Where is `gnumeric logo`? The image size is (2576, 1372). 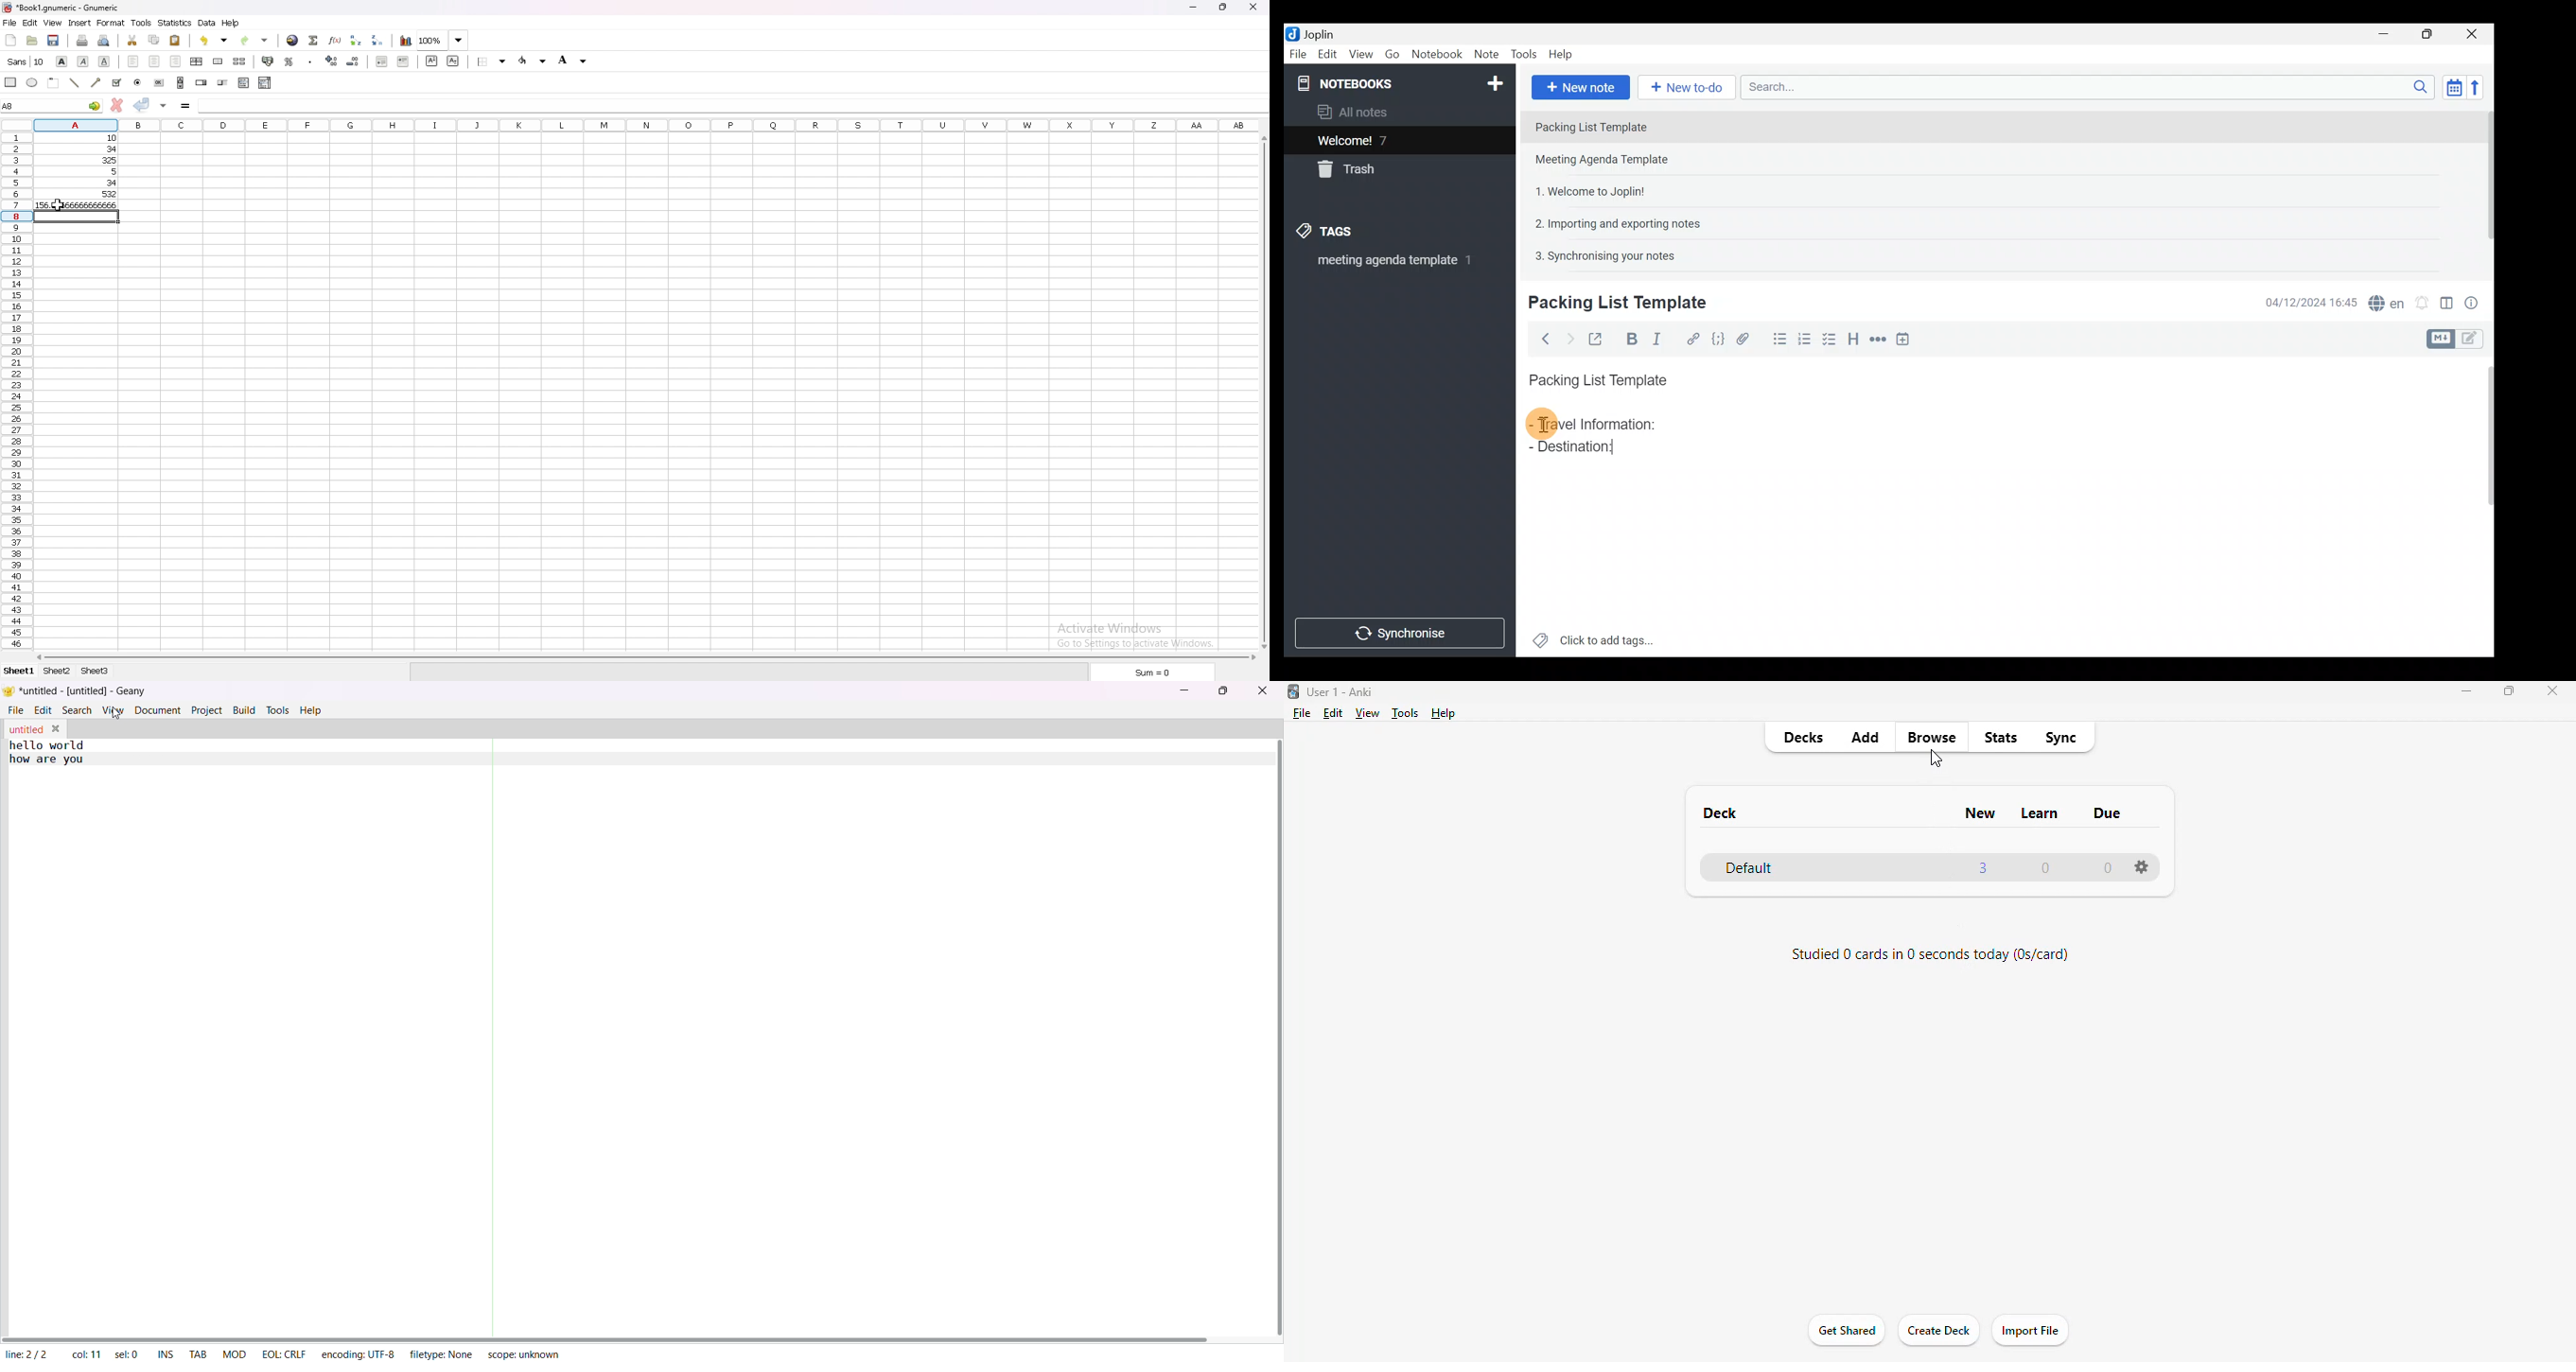 gnumeric logo is located at coordinates (8, 8).